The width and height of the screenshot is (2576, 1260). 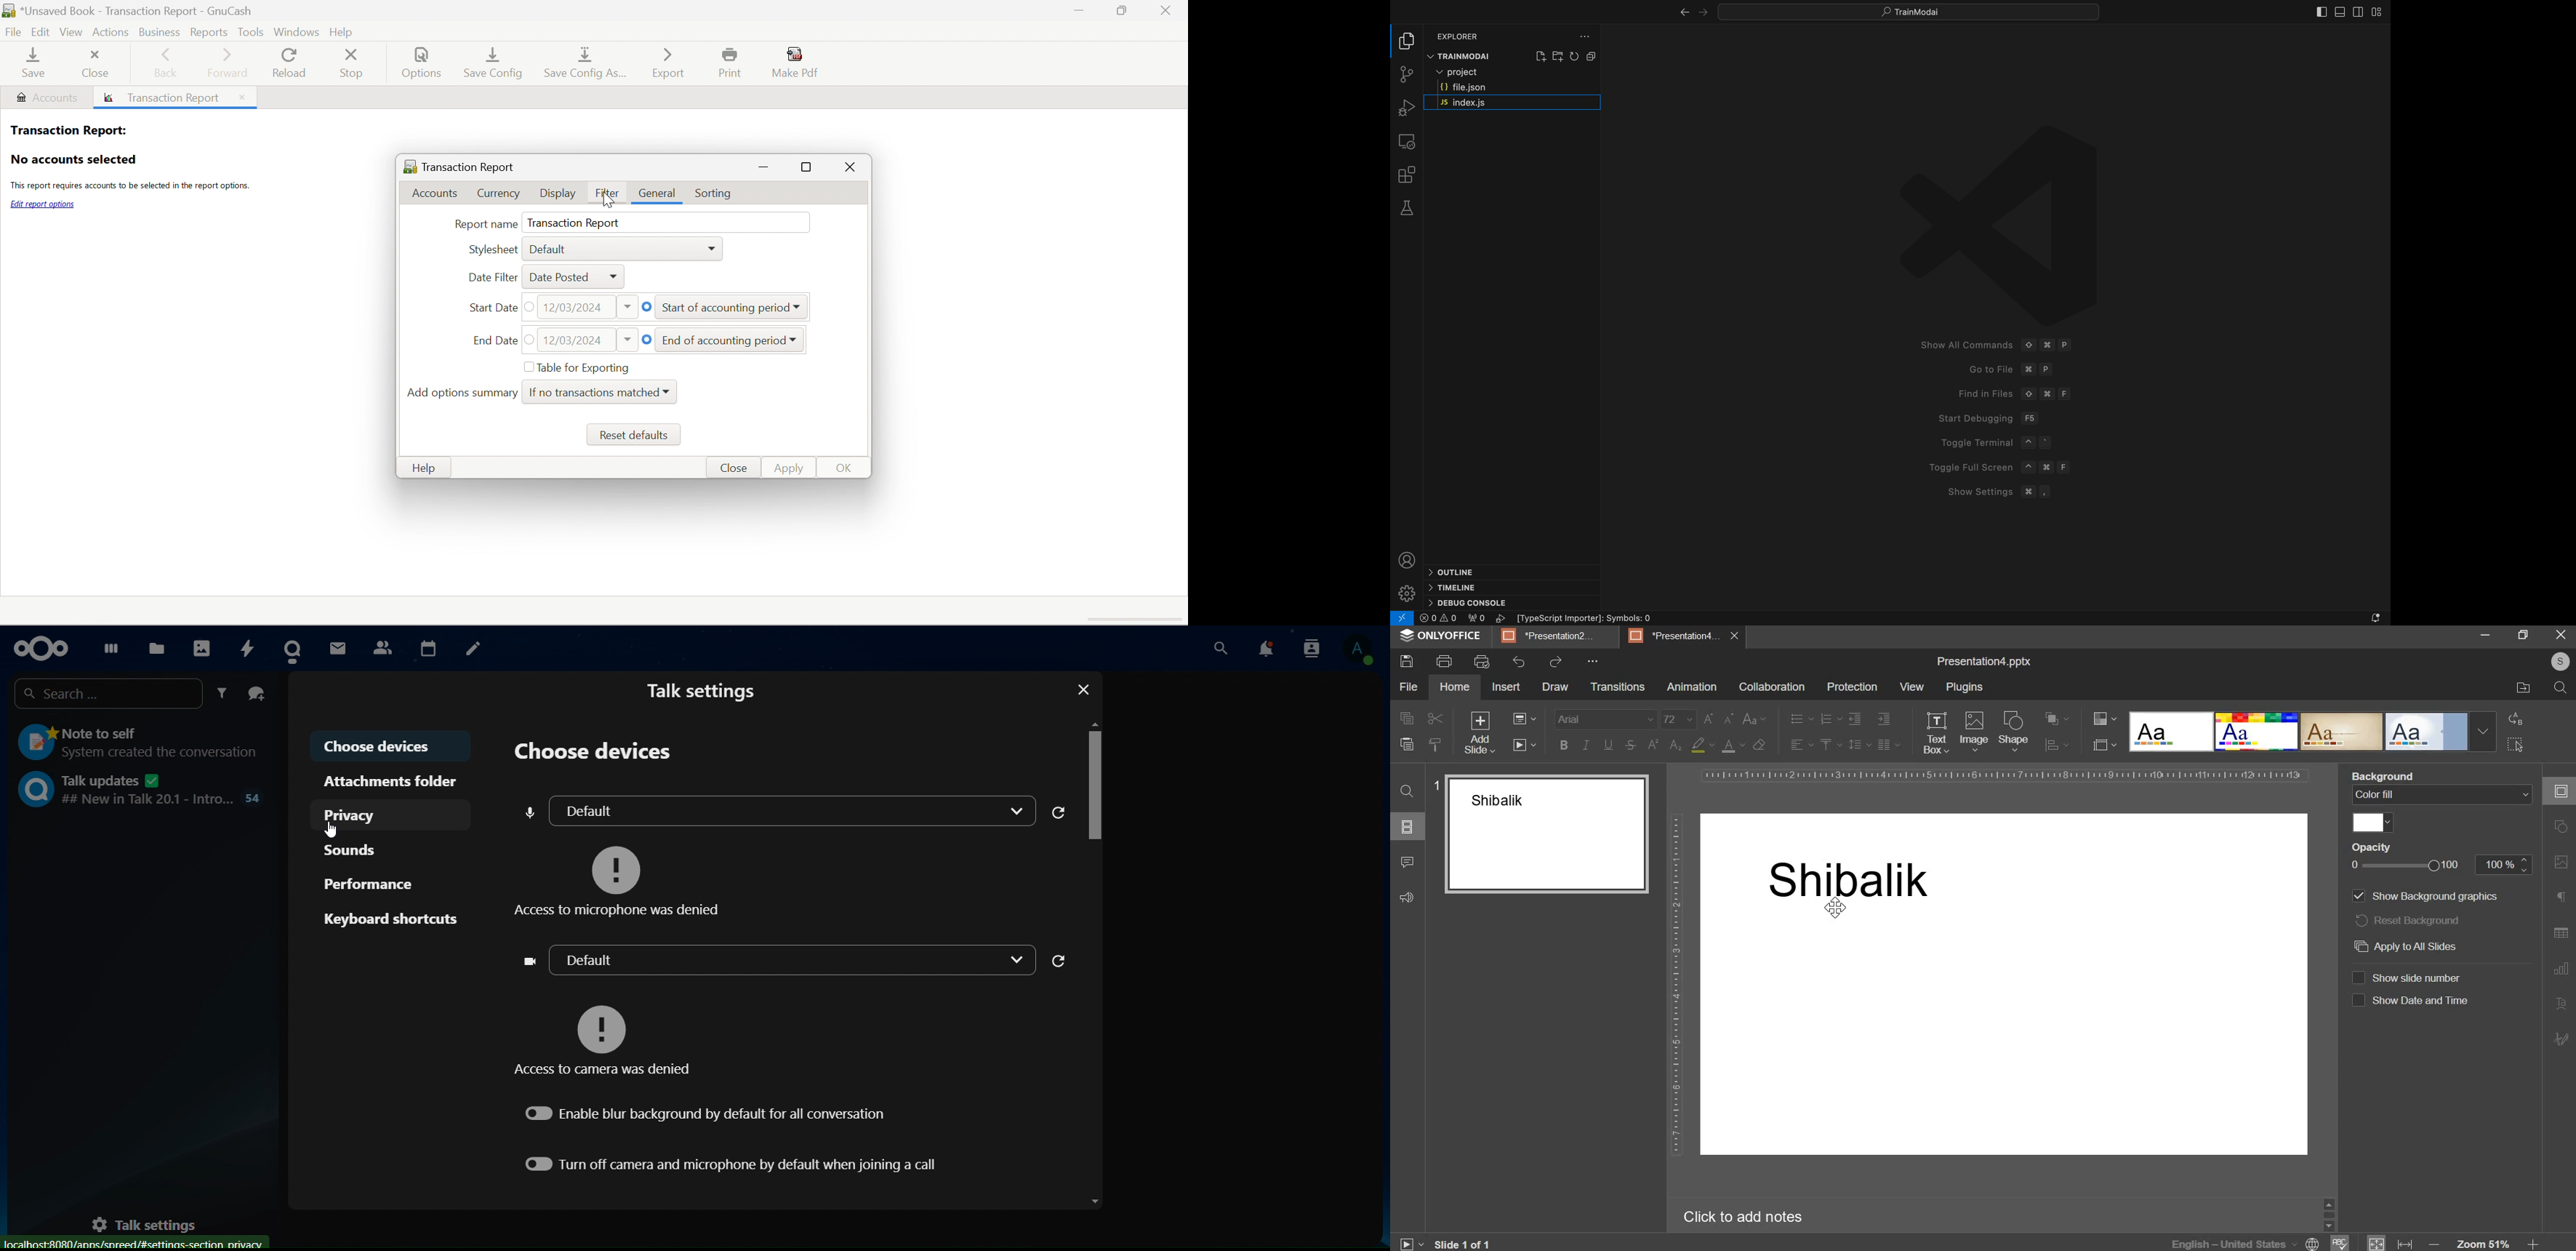 I want to click on help , so click(x=345, y=30).